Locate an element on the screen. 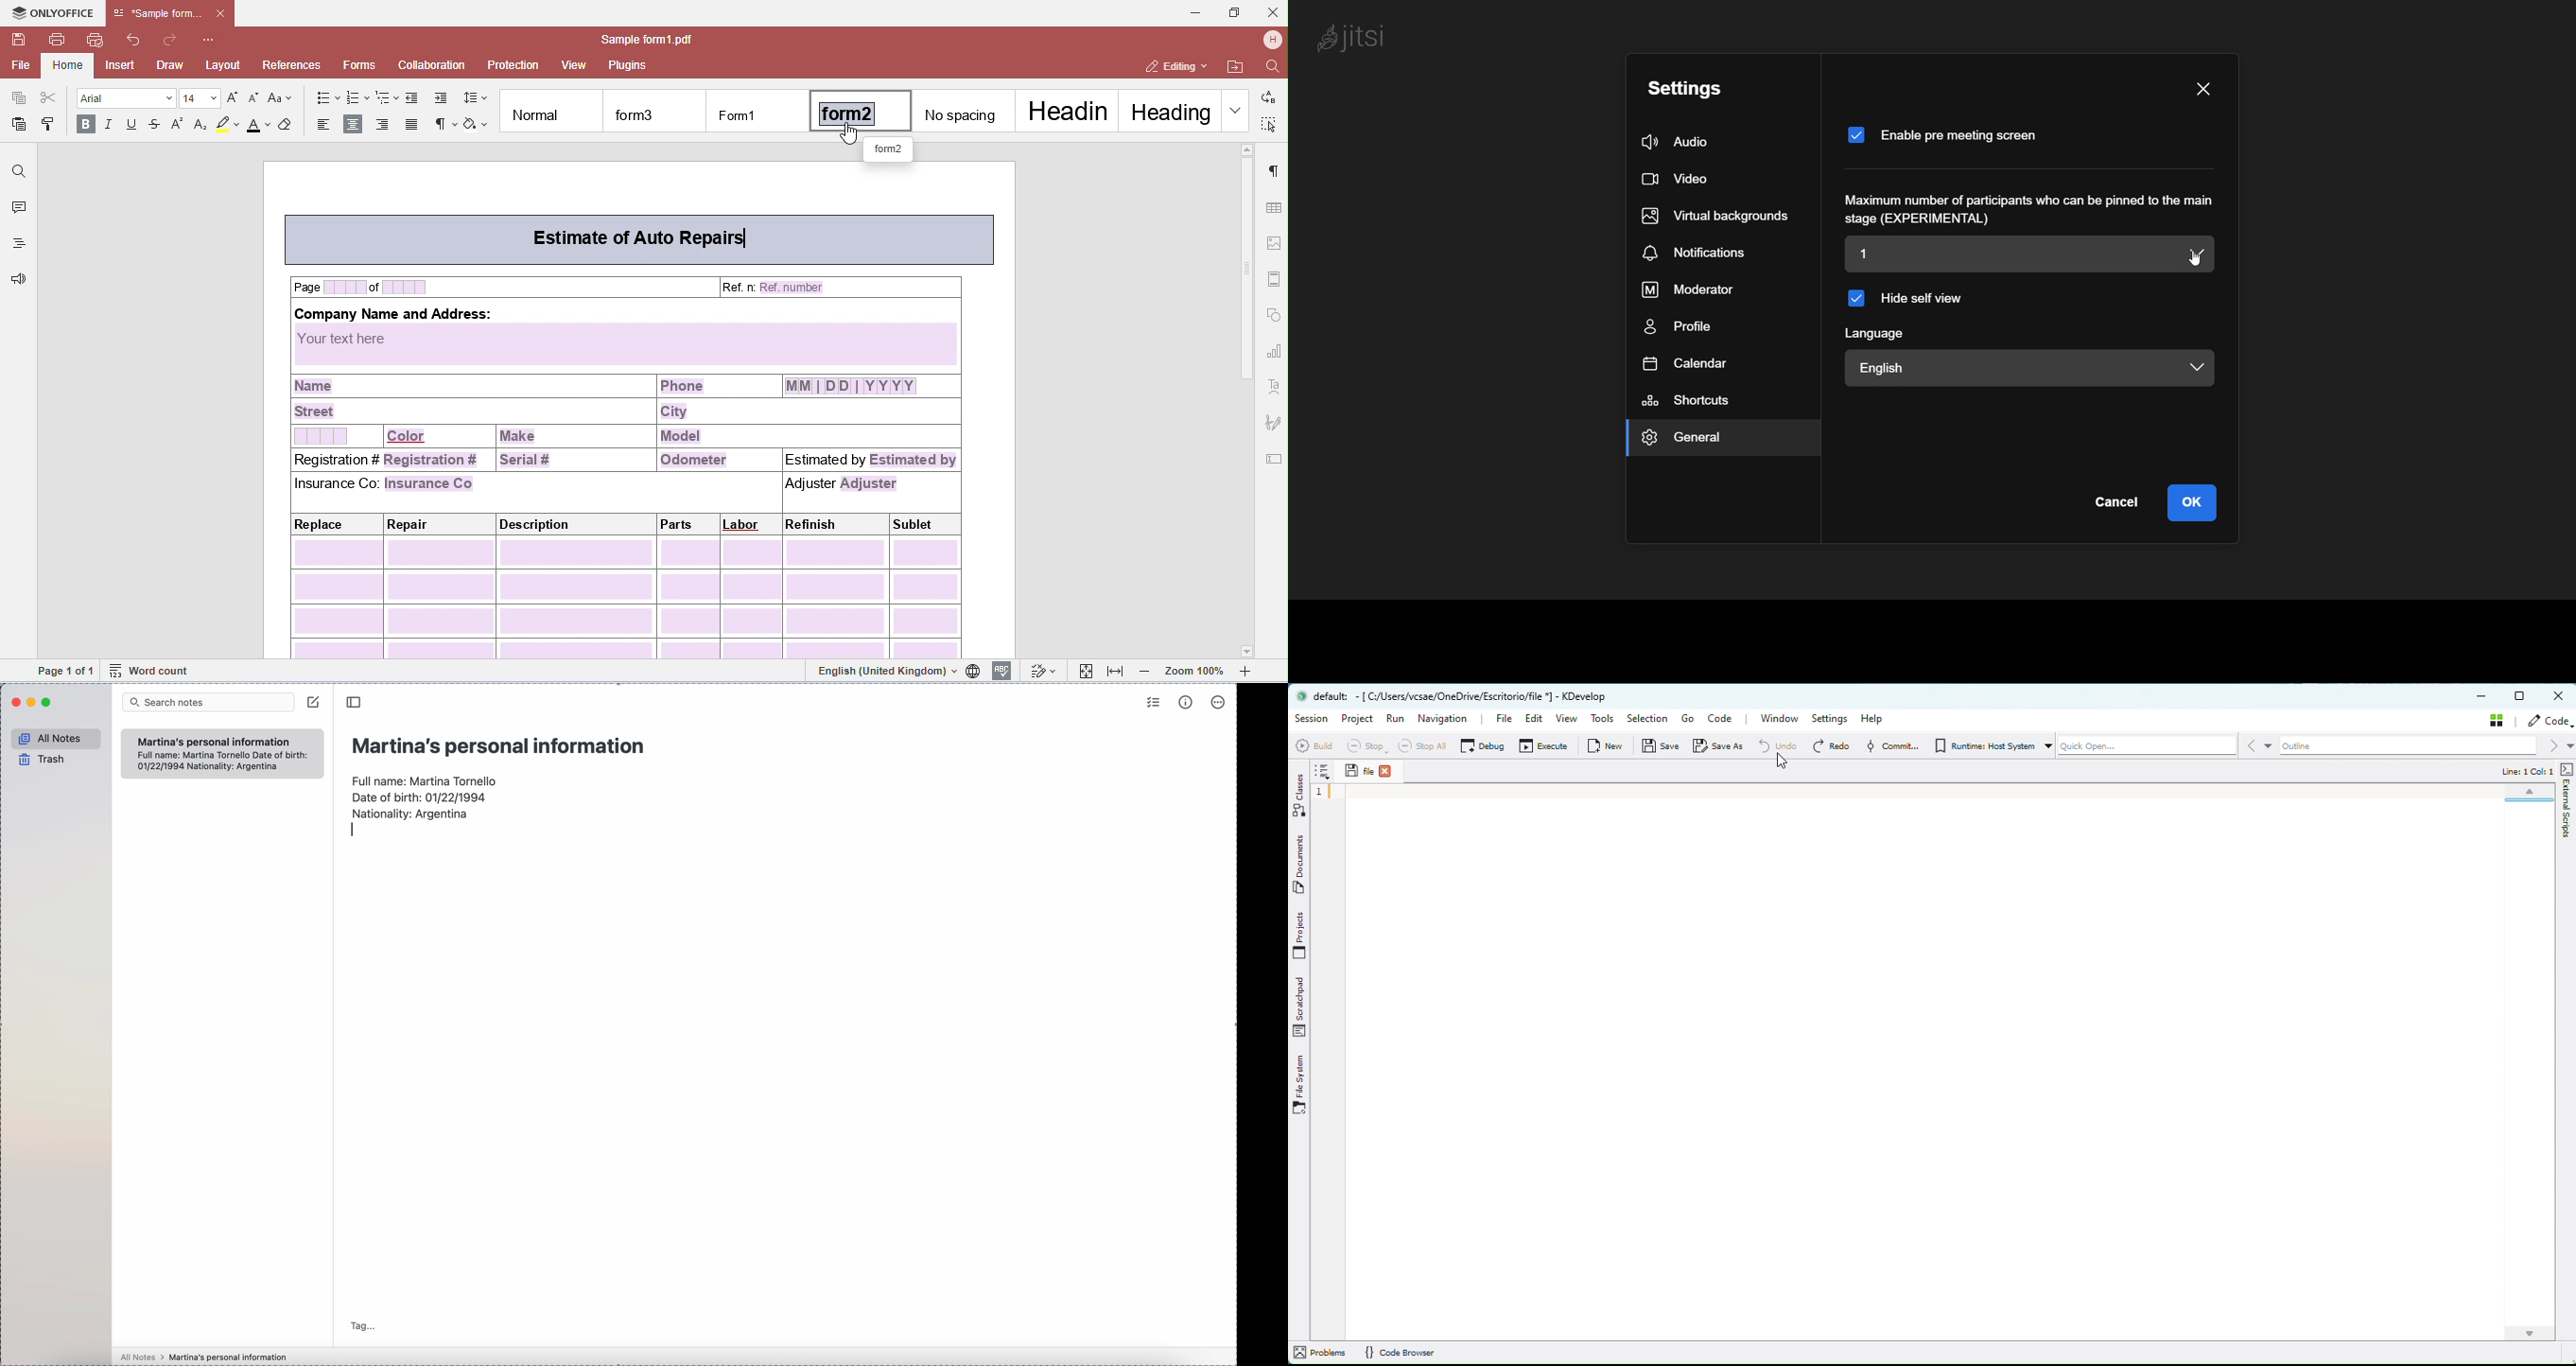 Image resolution: width=2576 pixels, height=1372 pixels. more options is located at coordinates (1218, 703).